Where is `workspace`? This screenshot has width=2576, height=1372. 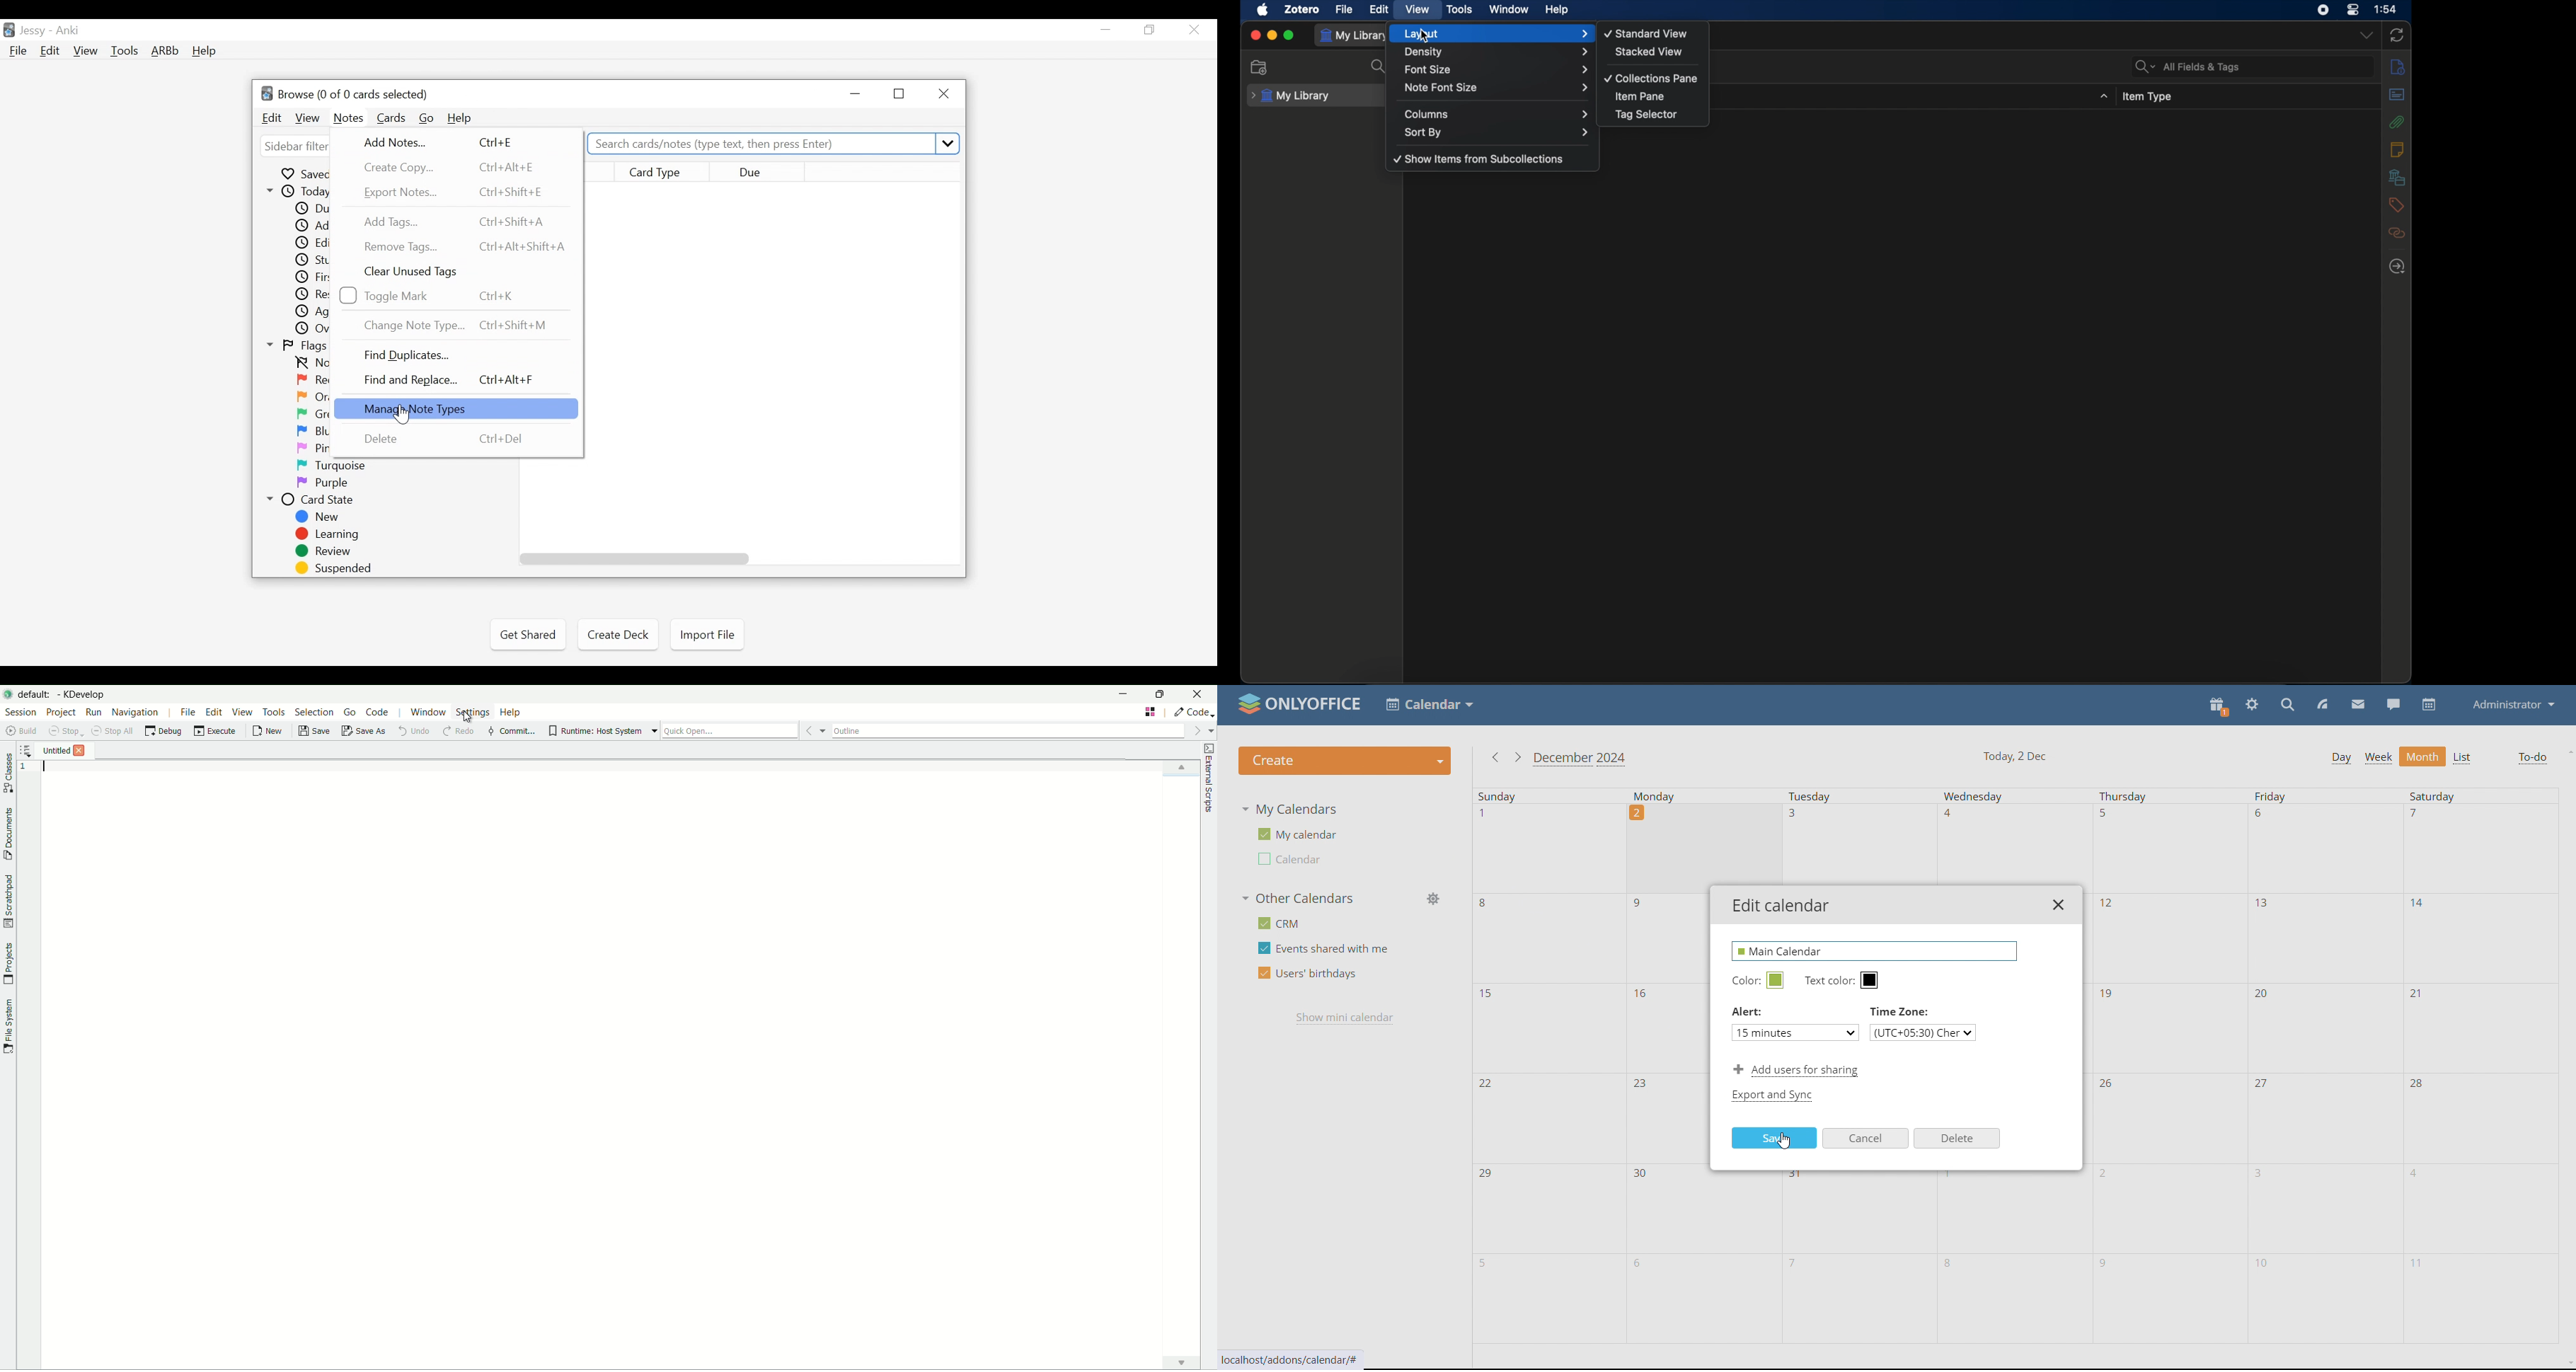
workspace is located at coordinates (625, 1057).